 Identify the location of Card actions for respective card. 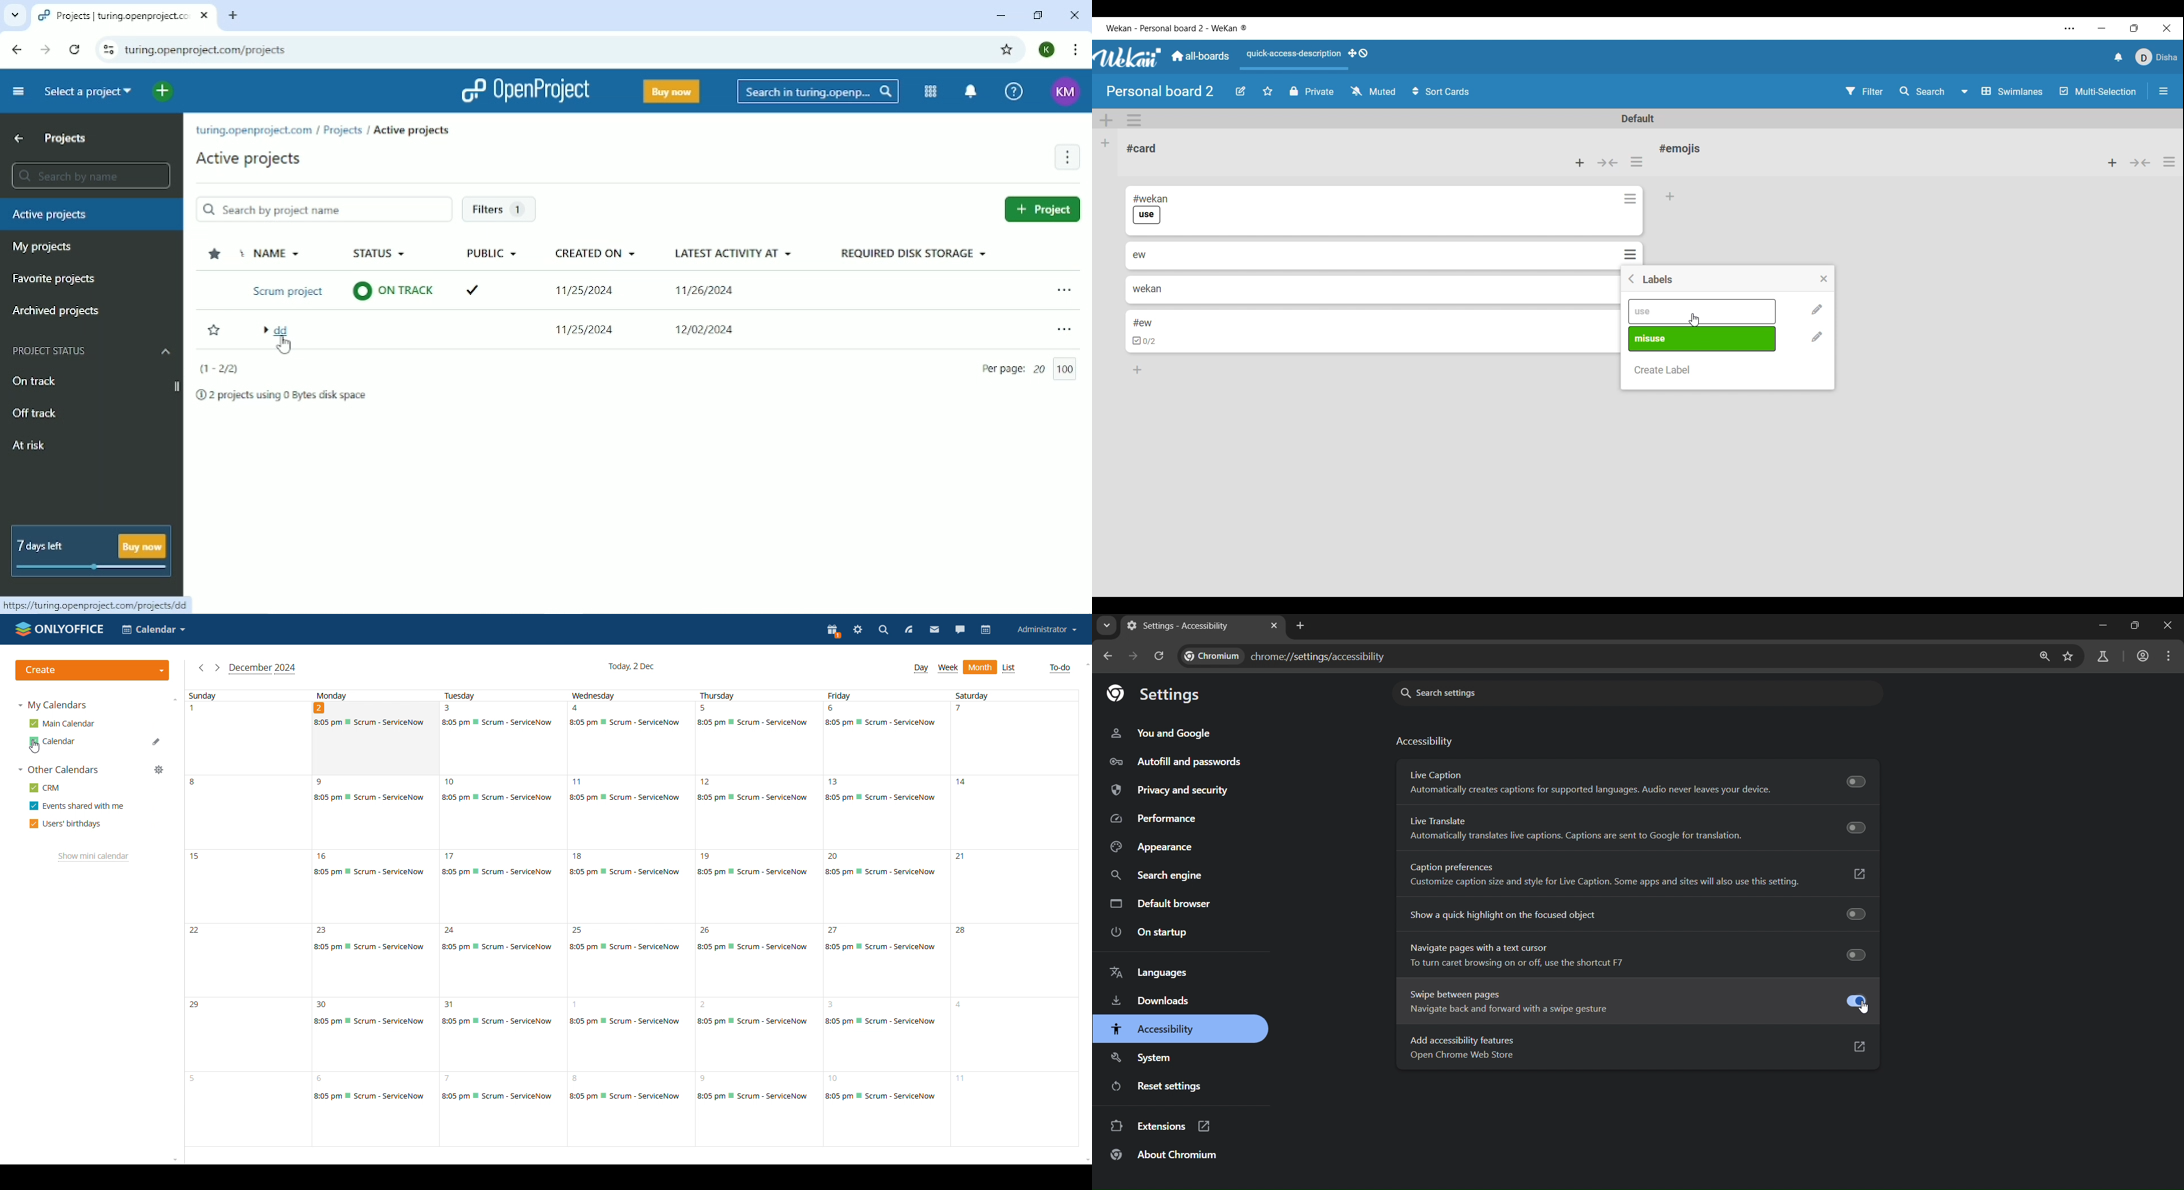
(1630, 255).